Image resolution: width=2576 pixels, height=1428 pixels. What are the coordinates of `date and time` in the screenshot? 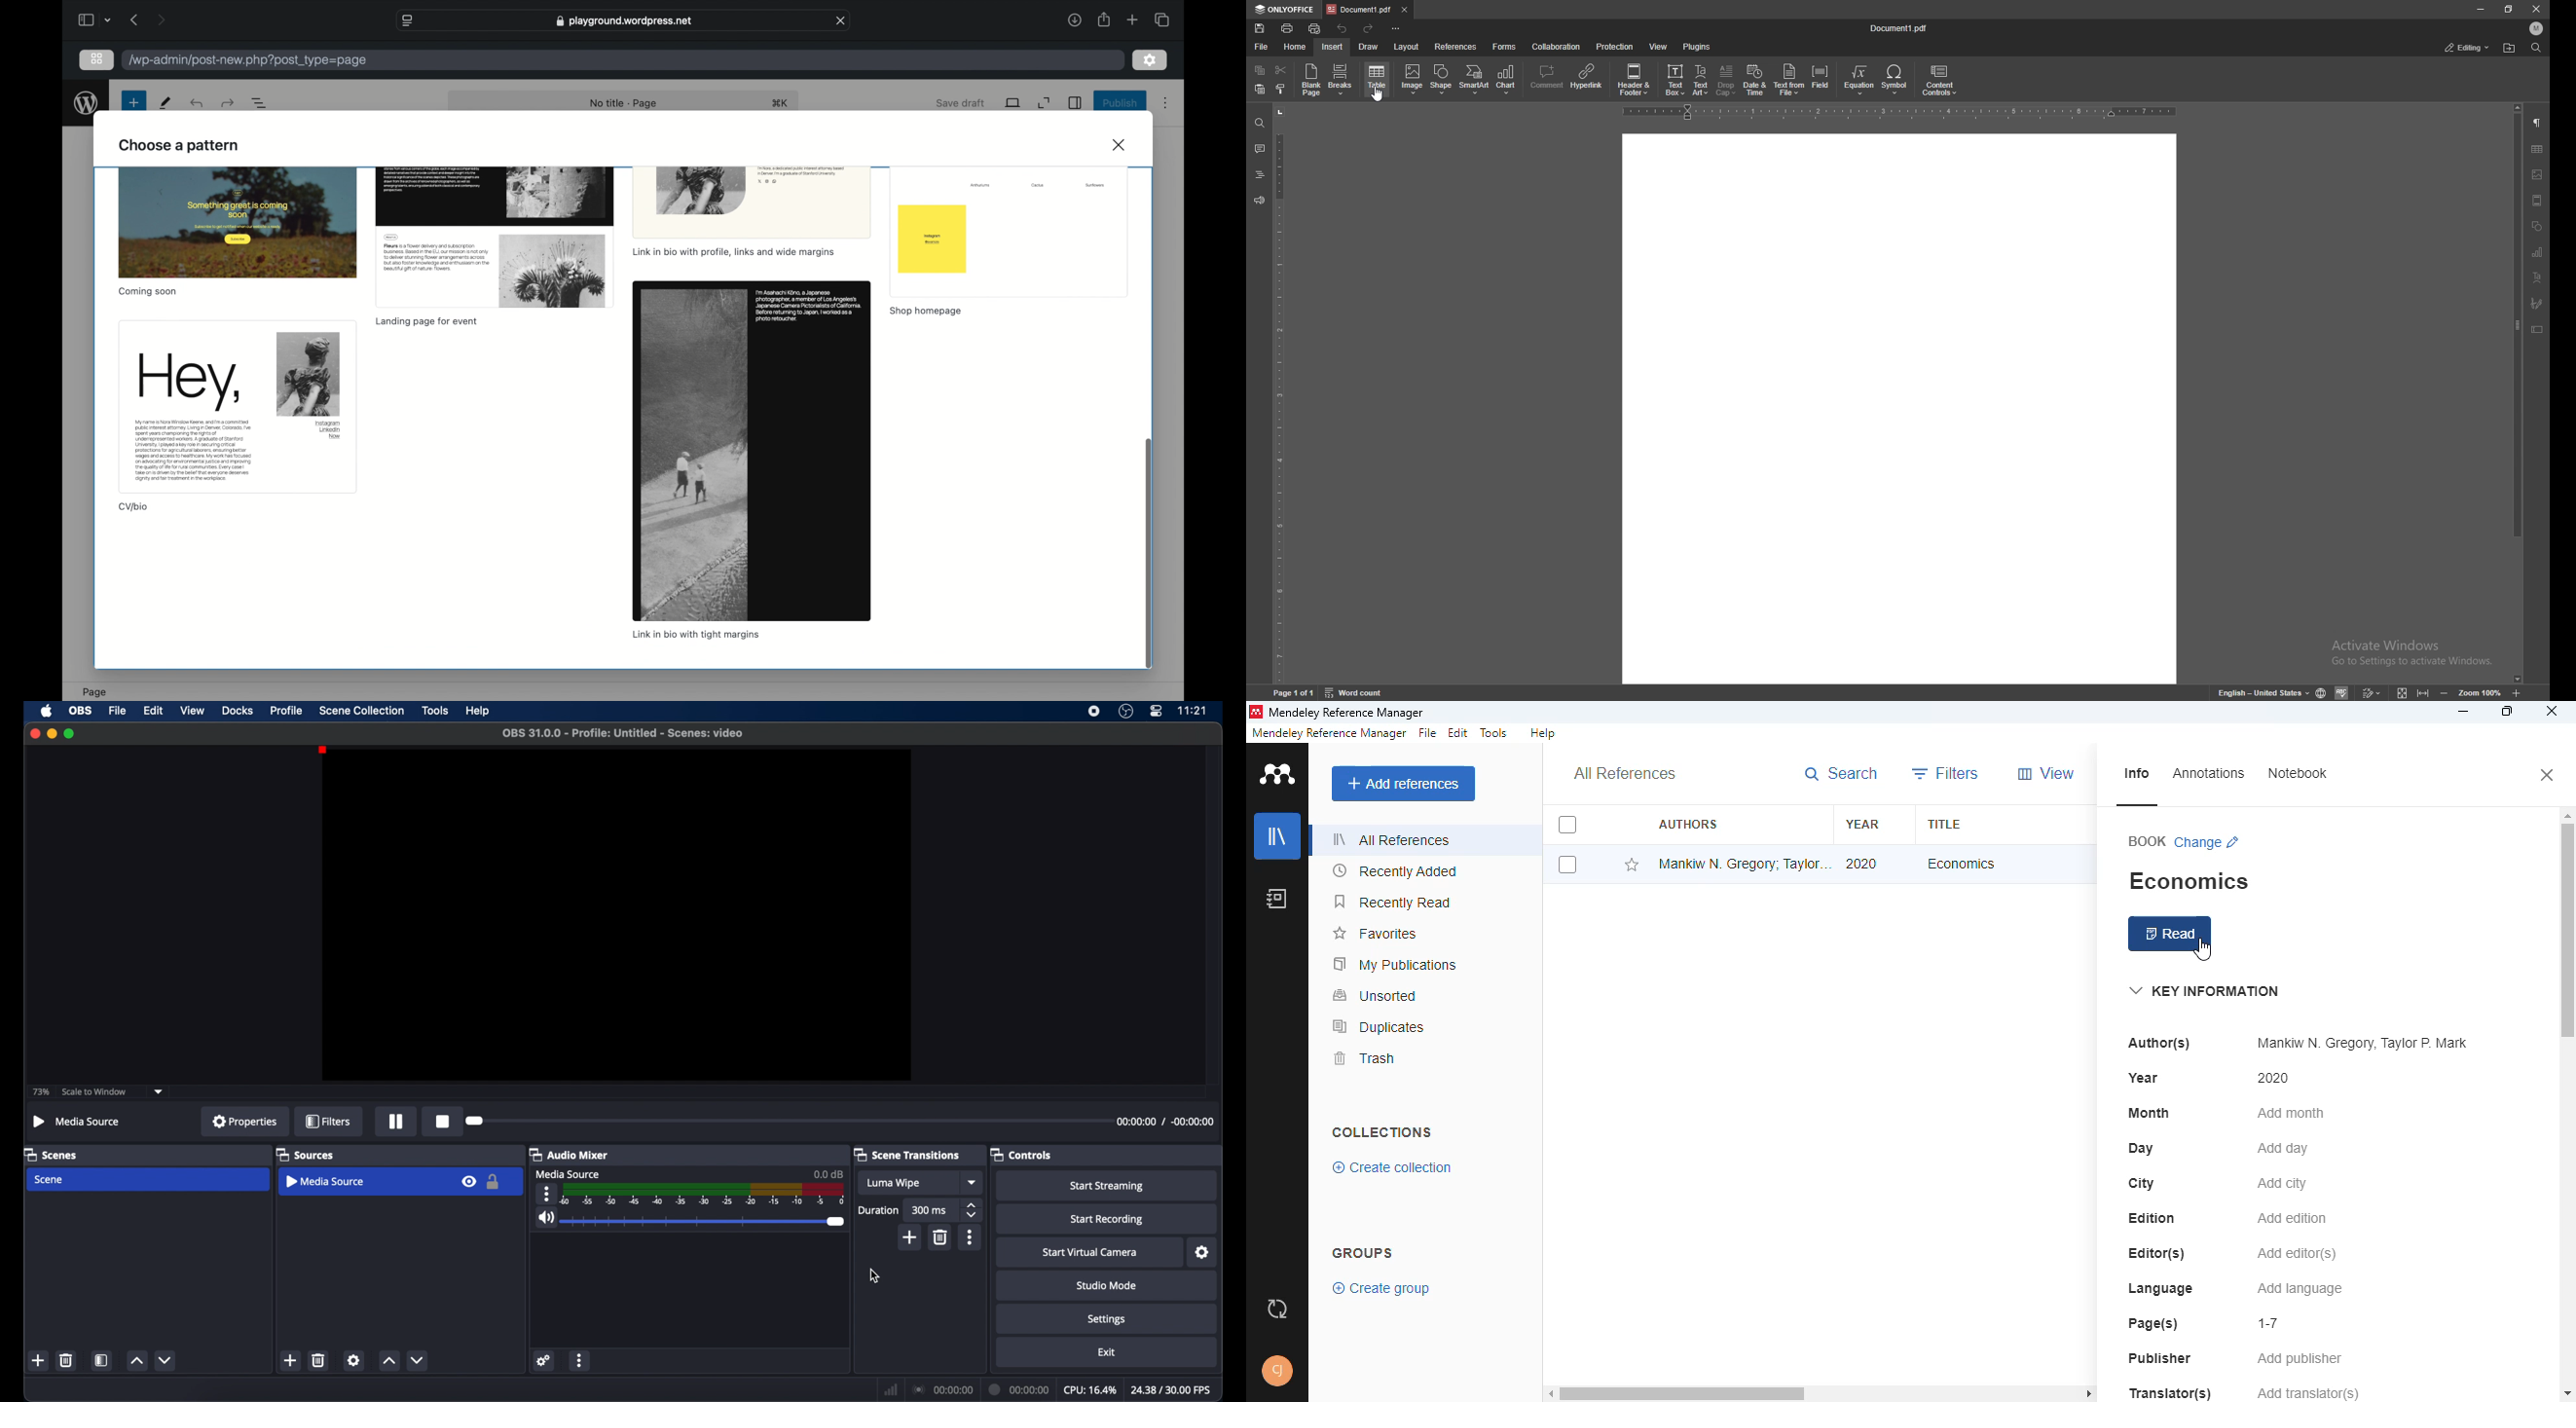 It's located at (1755, 81).